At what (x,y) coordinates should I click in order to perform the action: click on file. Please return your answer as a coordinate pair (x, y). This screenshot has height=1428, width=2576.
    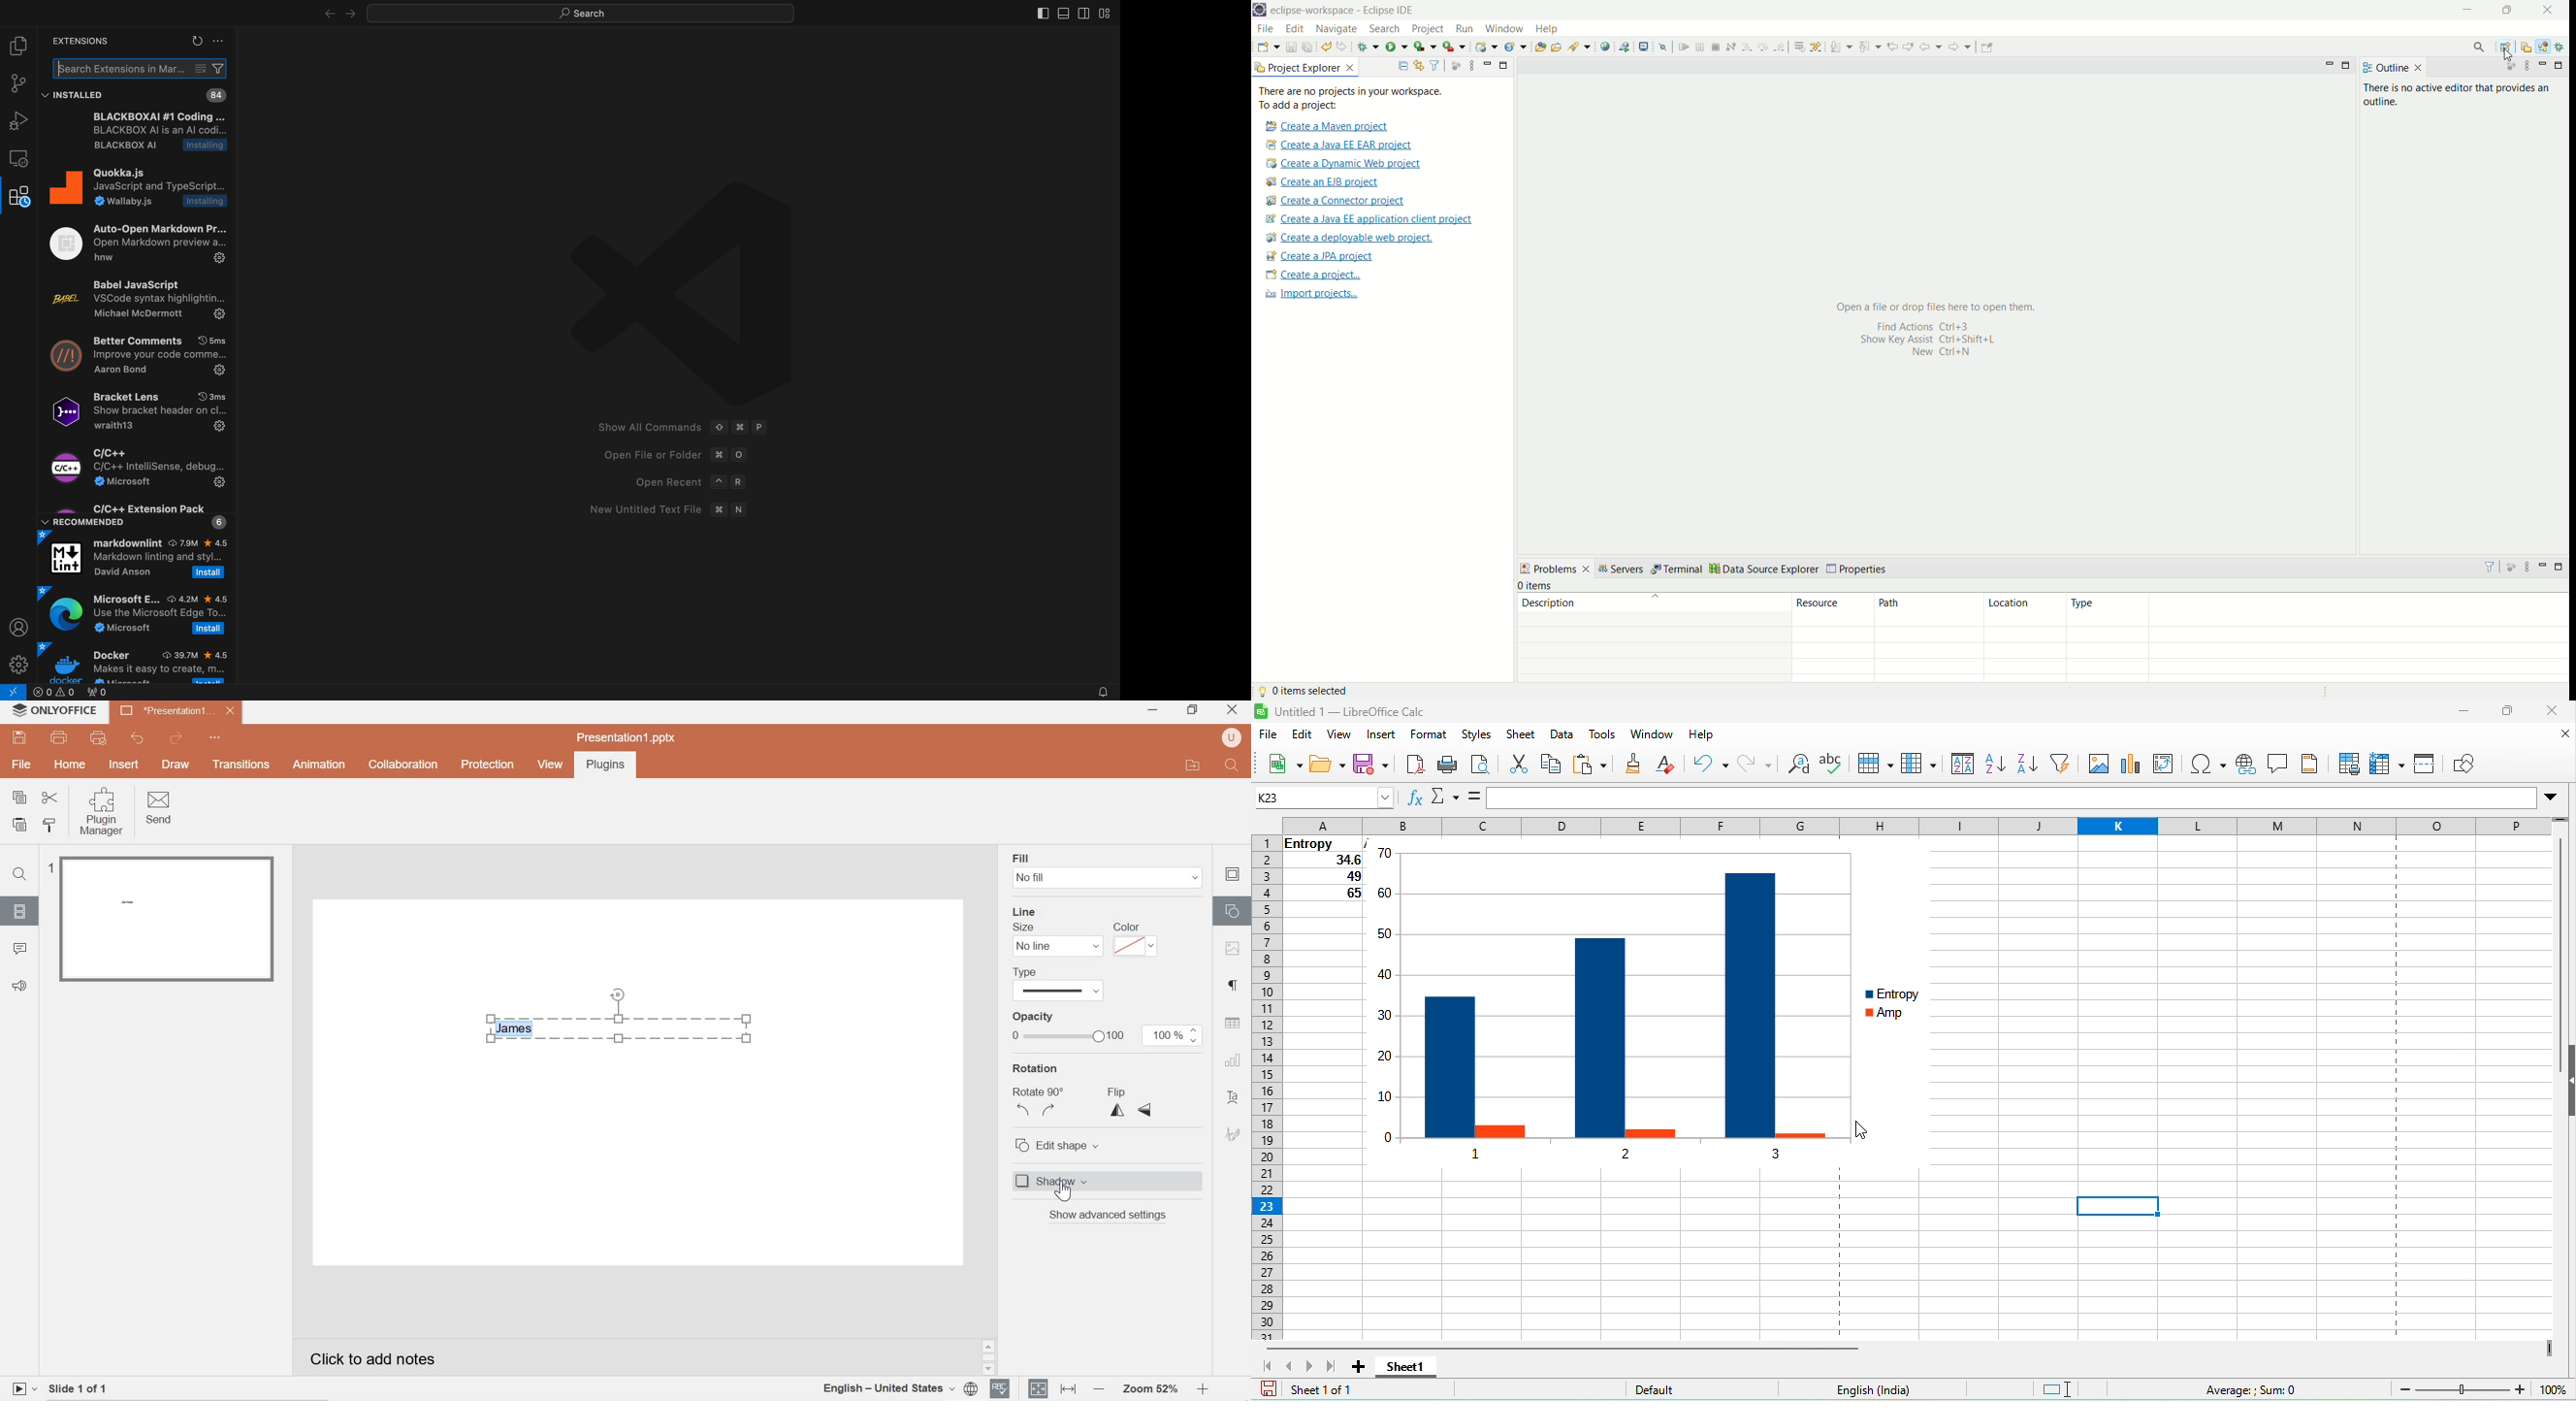
    Looking at the image, I should click on (1270, 737).